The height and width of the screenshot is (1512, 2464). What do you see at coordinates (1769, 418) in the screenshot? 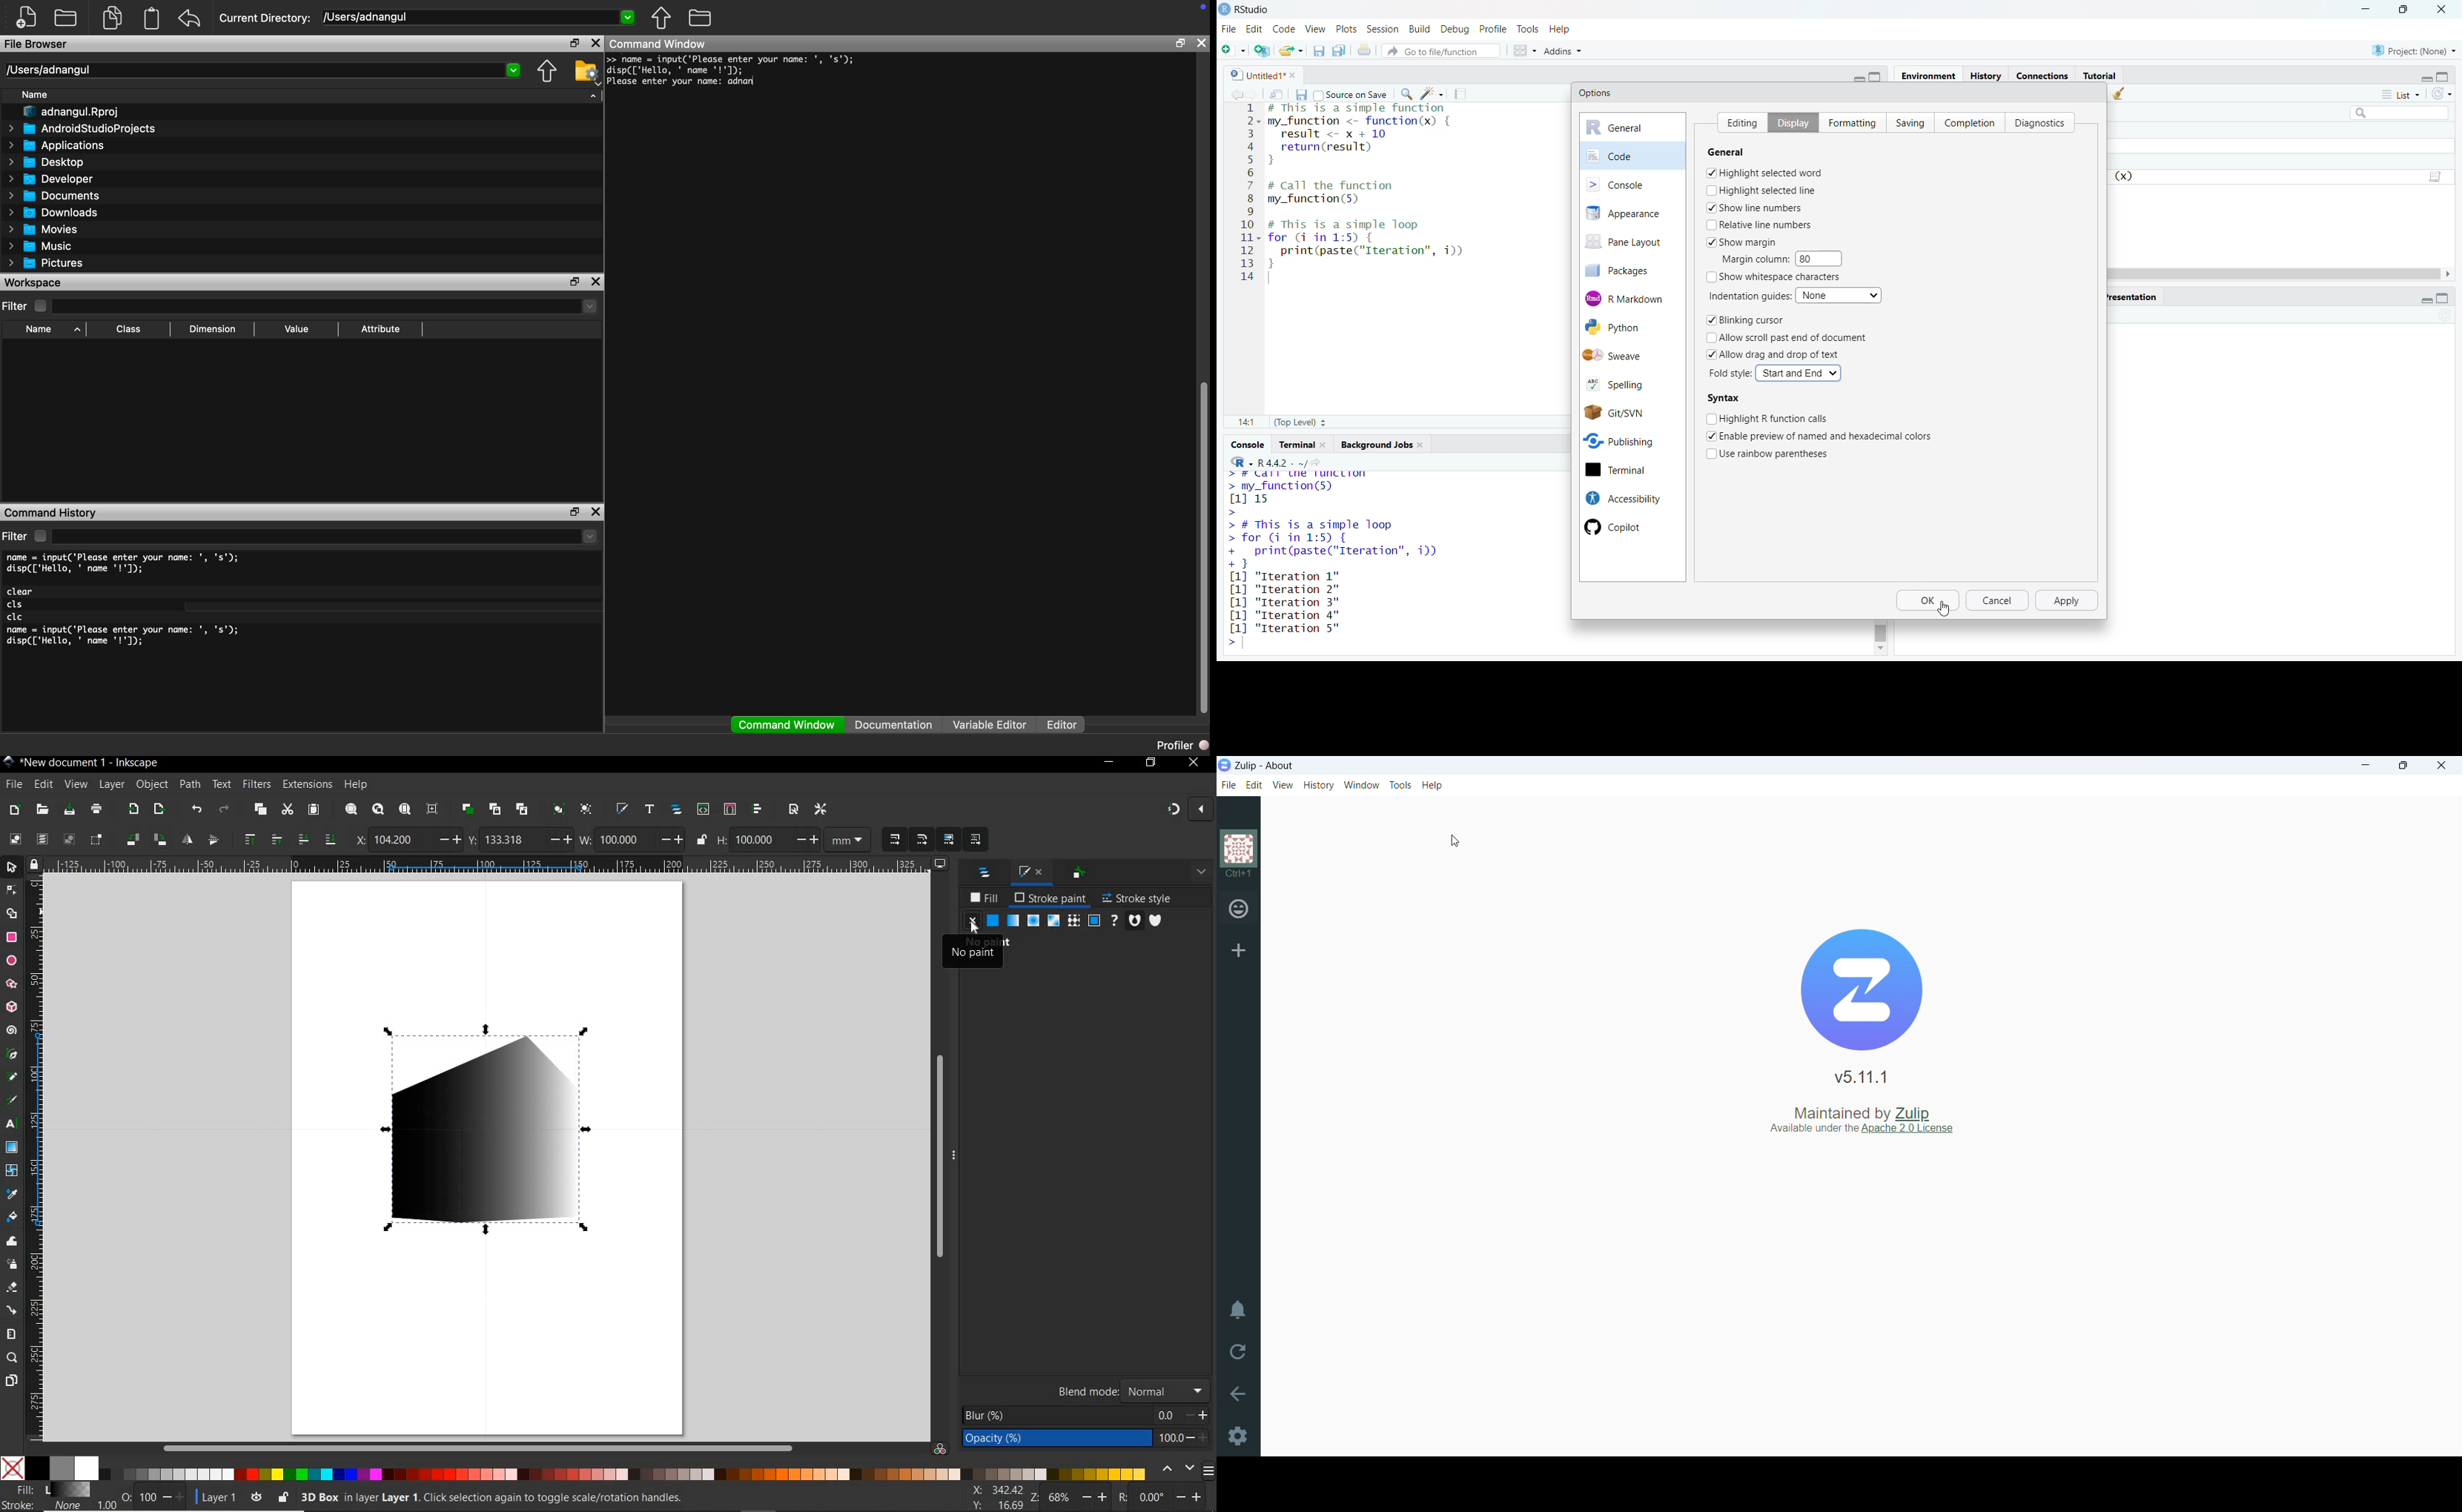
I see `Highlight R function calls` at bounding box center [1769, 418].